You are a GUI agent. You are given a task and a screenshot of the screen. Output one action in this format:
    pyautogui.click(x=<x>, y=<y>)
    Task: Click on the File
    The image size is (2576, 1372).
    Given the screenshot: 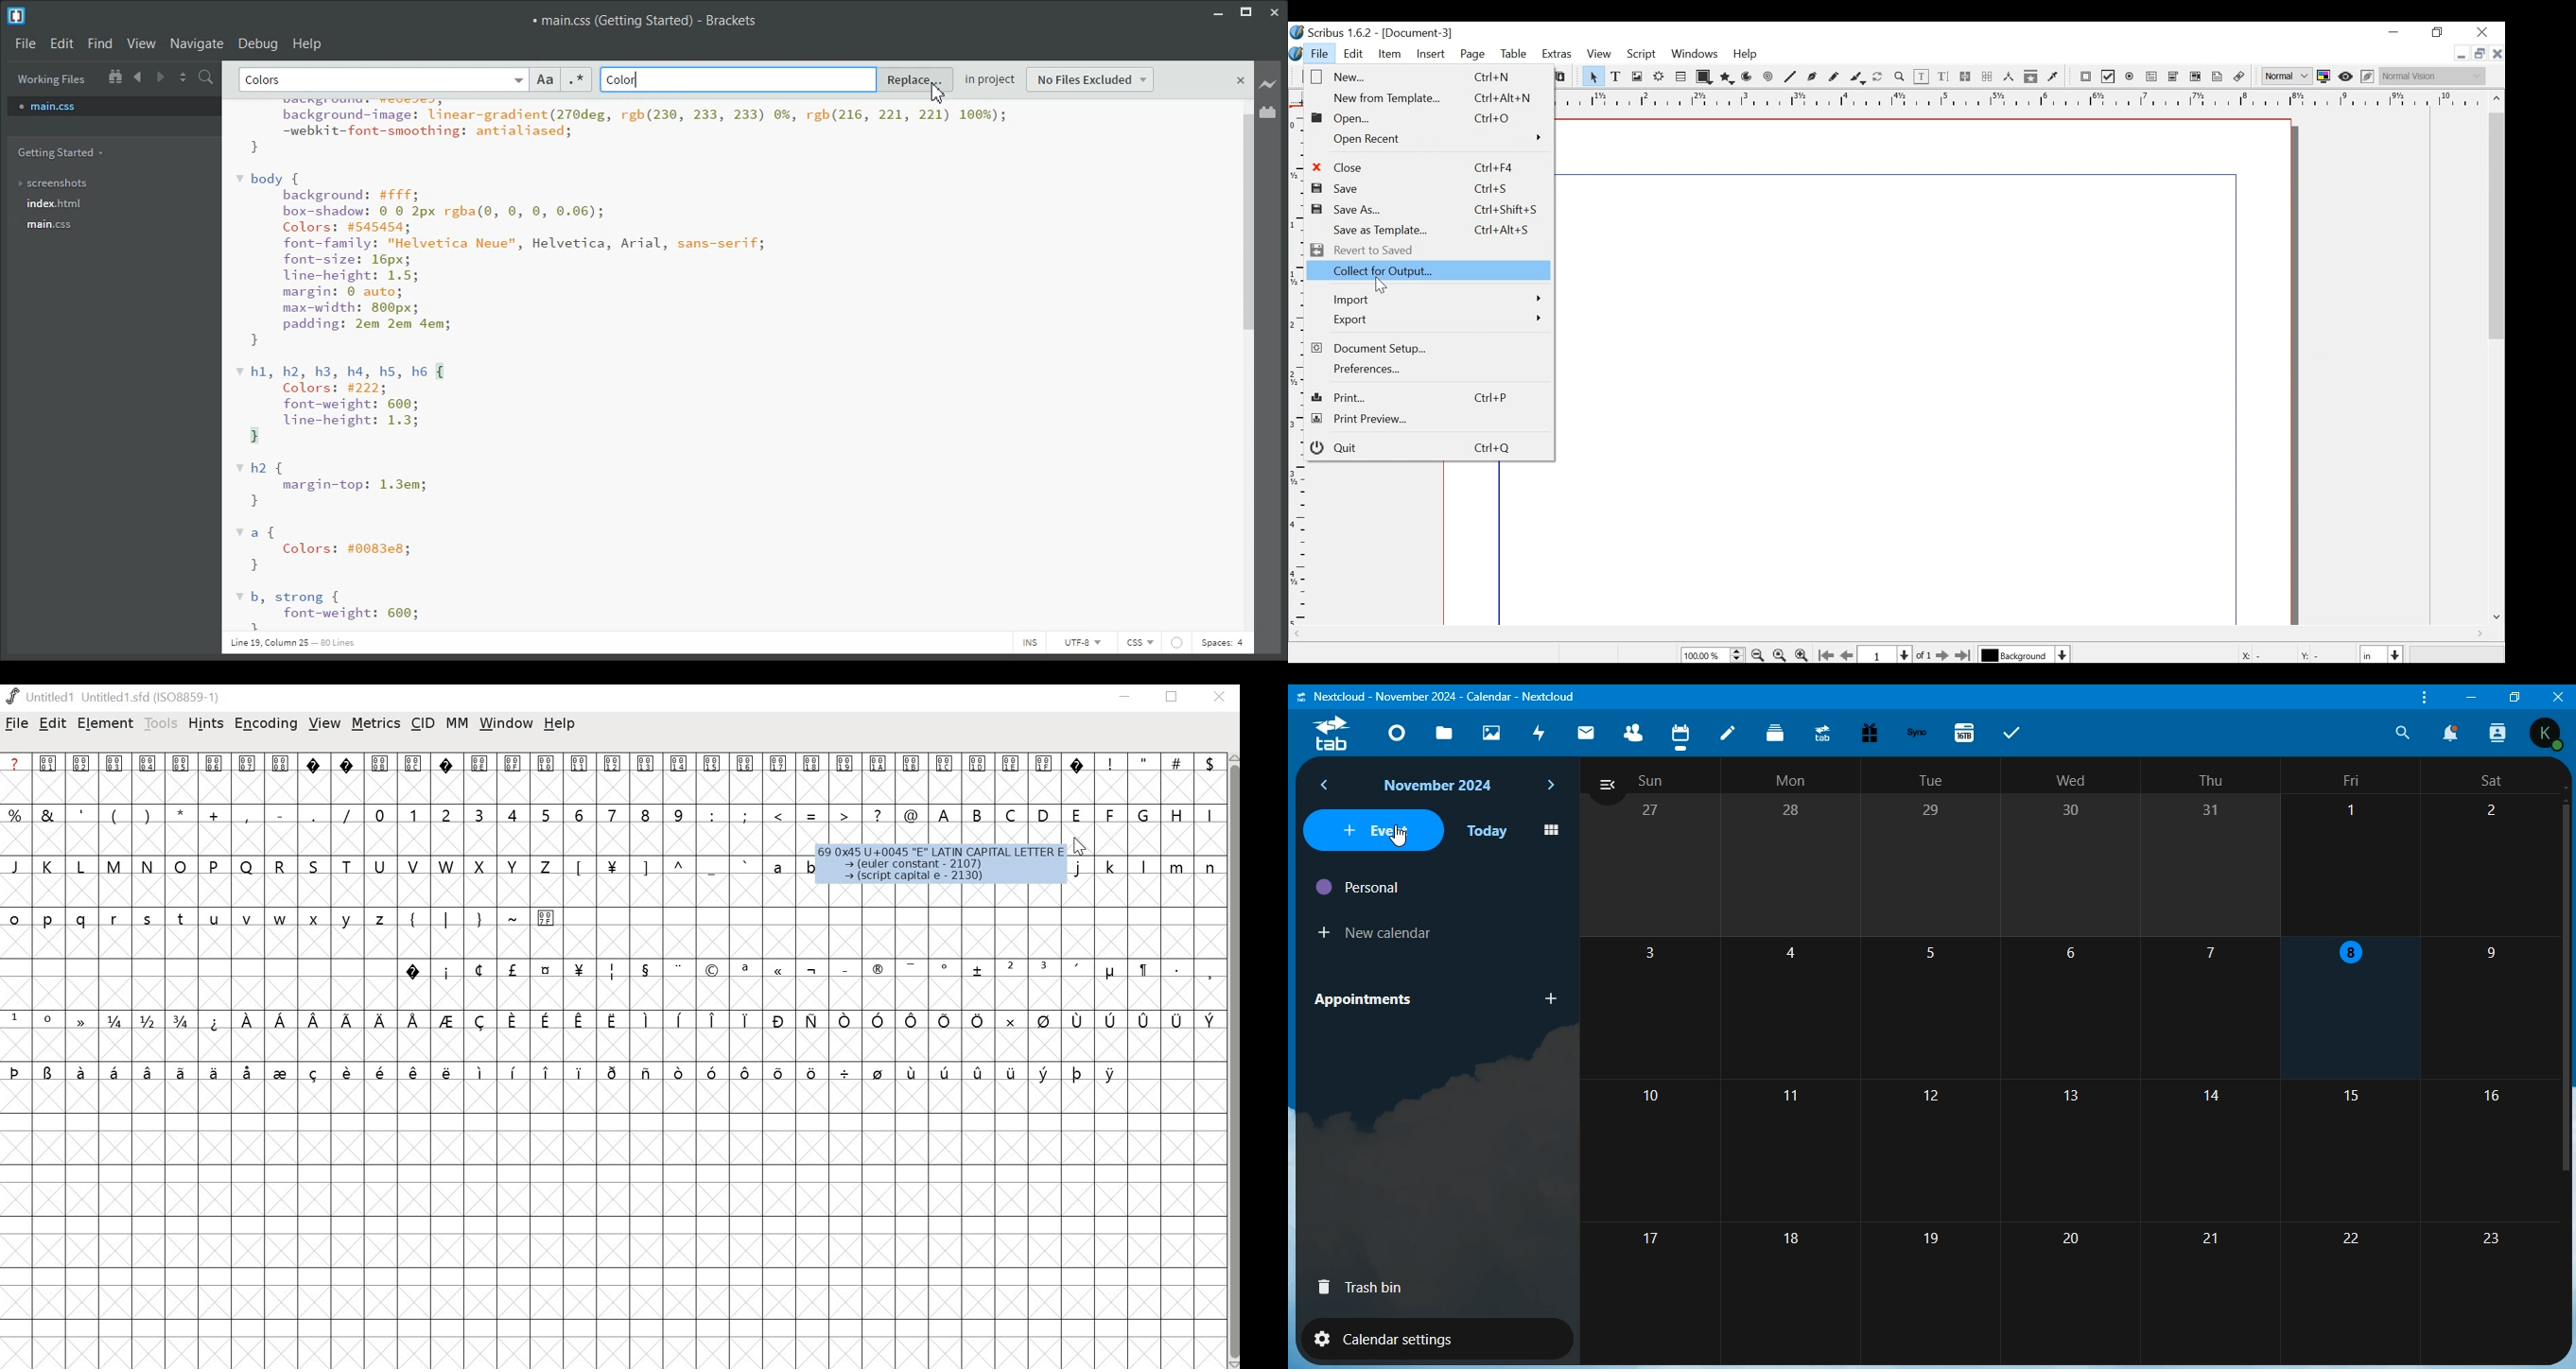 What is the action you would take?
    pyautogui.click(x=24, y=42)
    